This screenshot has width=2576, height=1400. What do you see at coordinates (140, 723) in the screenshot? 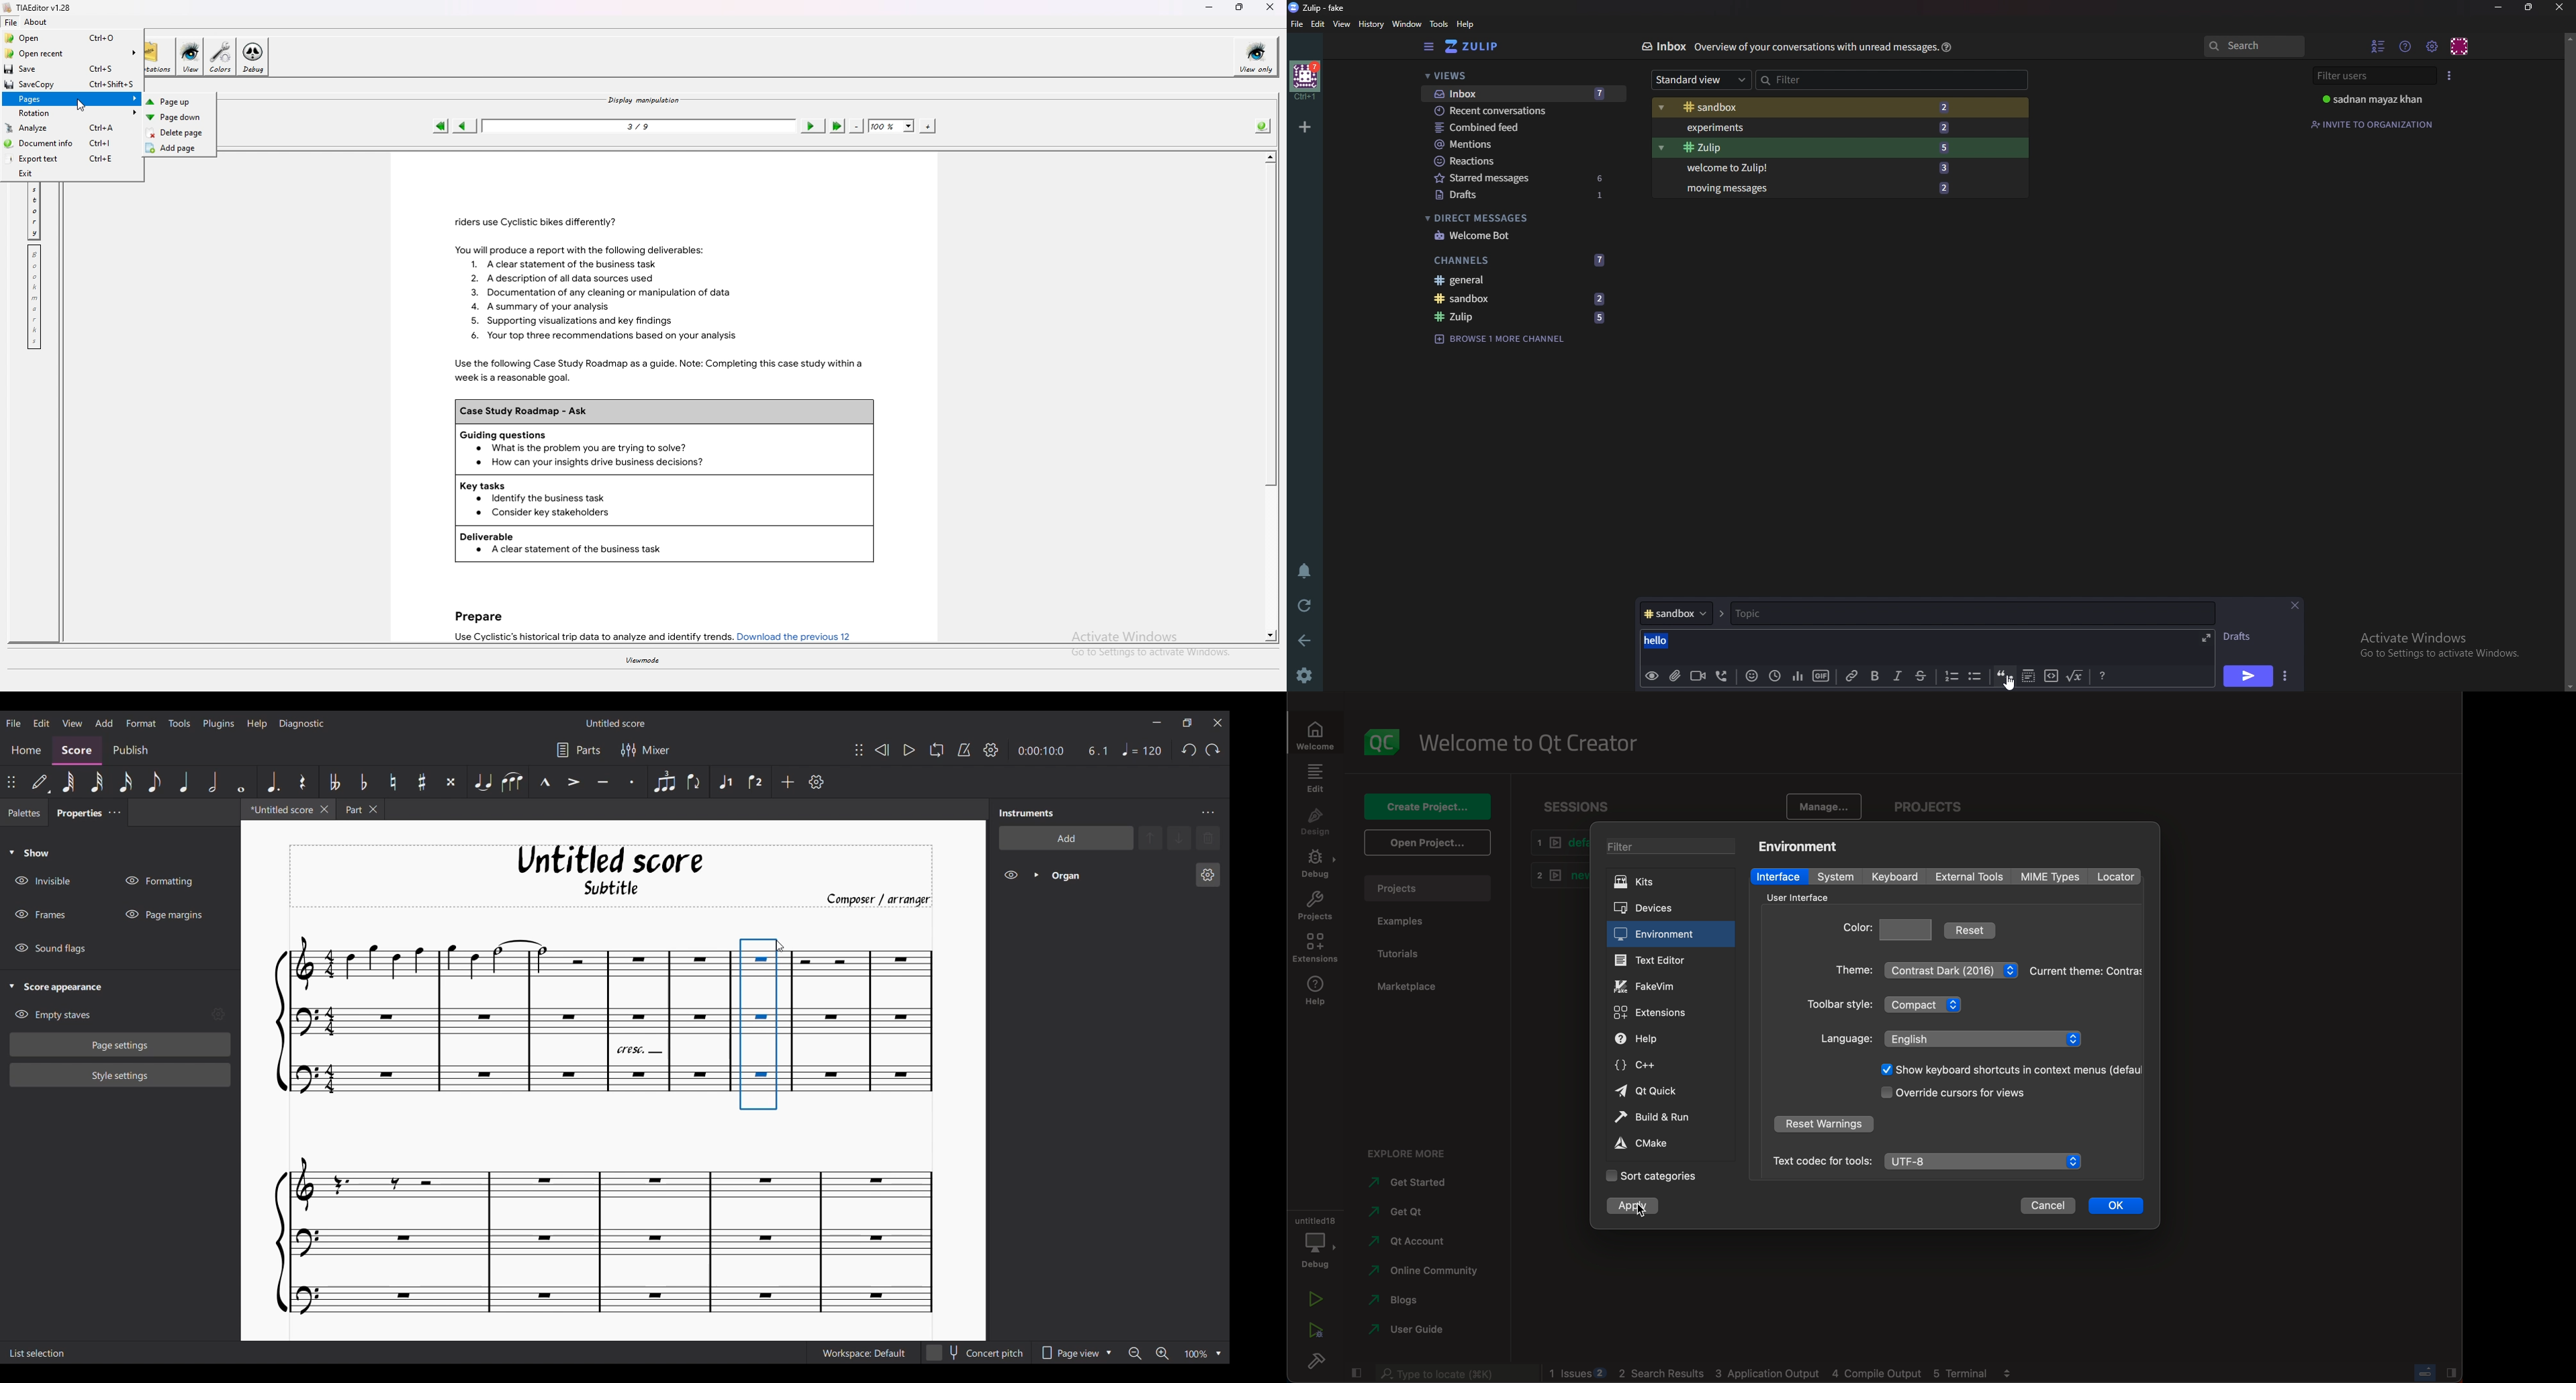
I see `Format menu` at bounding box center [140, 723].